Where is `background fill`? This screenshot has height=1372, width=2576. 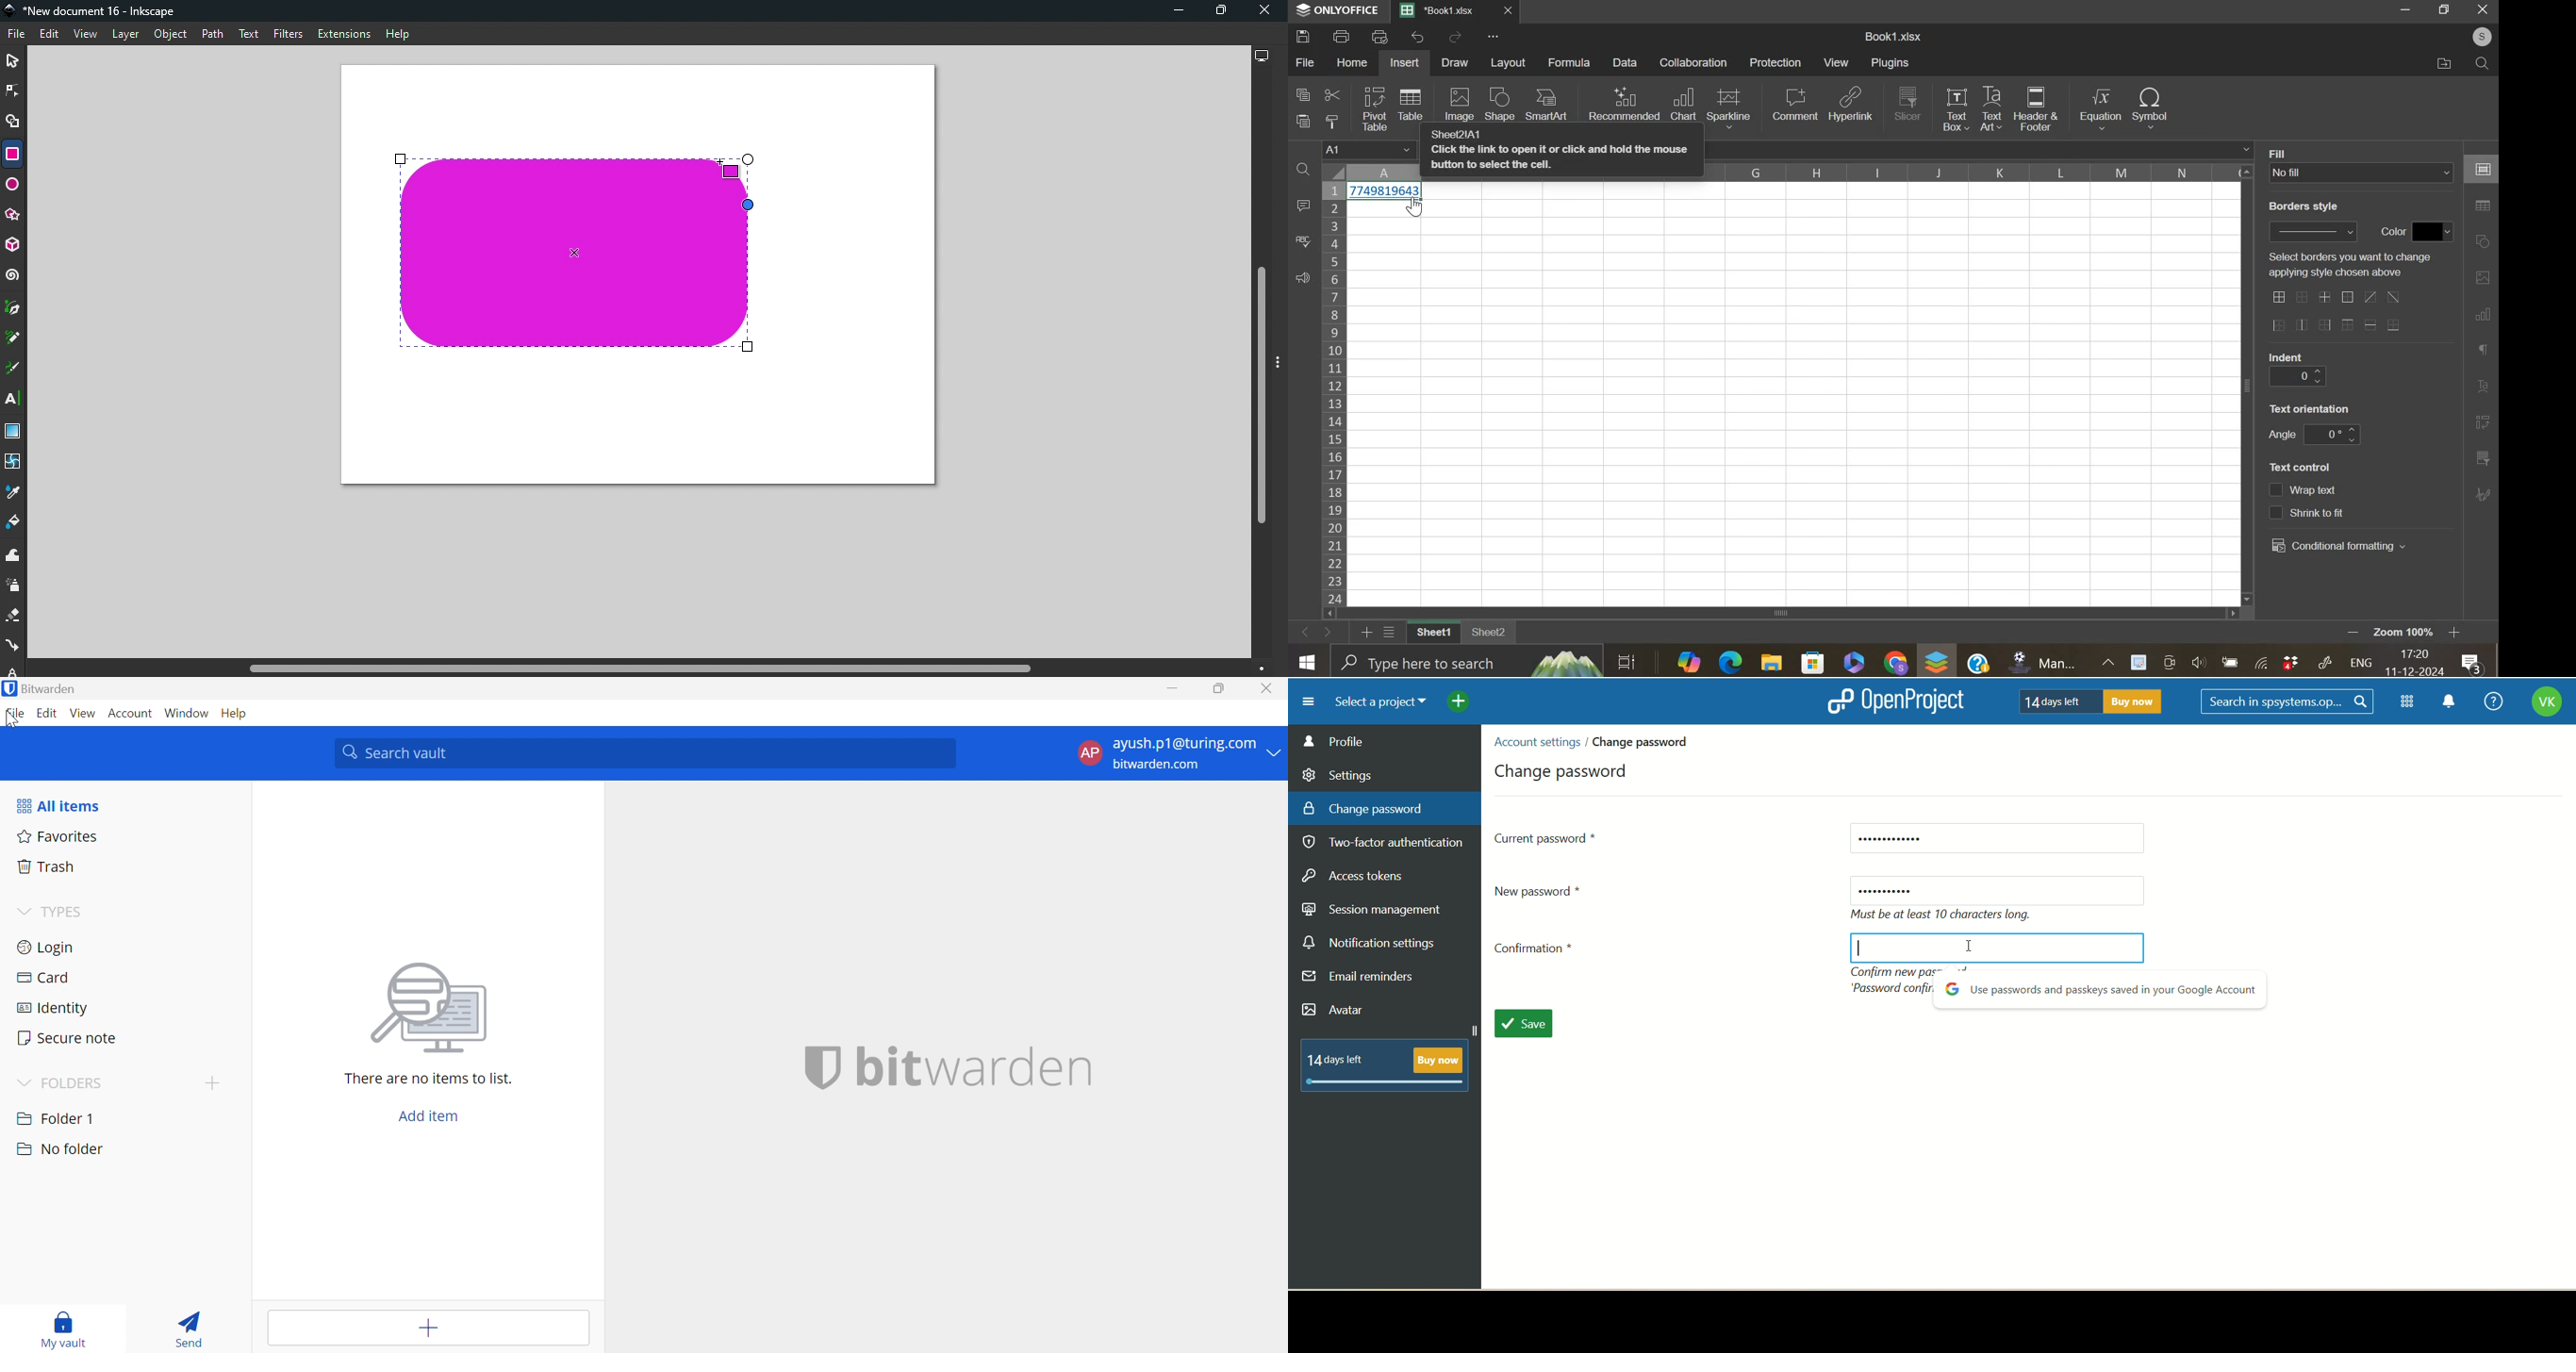
background fill is located at coordinates (2362, 172).